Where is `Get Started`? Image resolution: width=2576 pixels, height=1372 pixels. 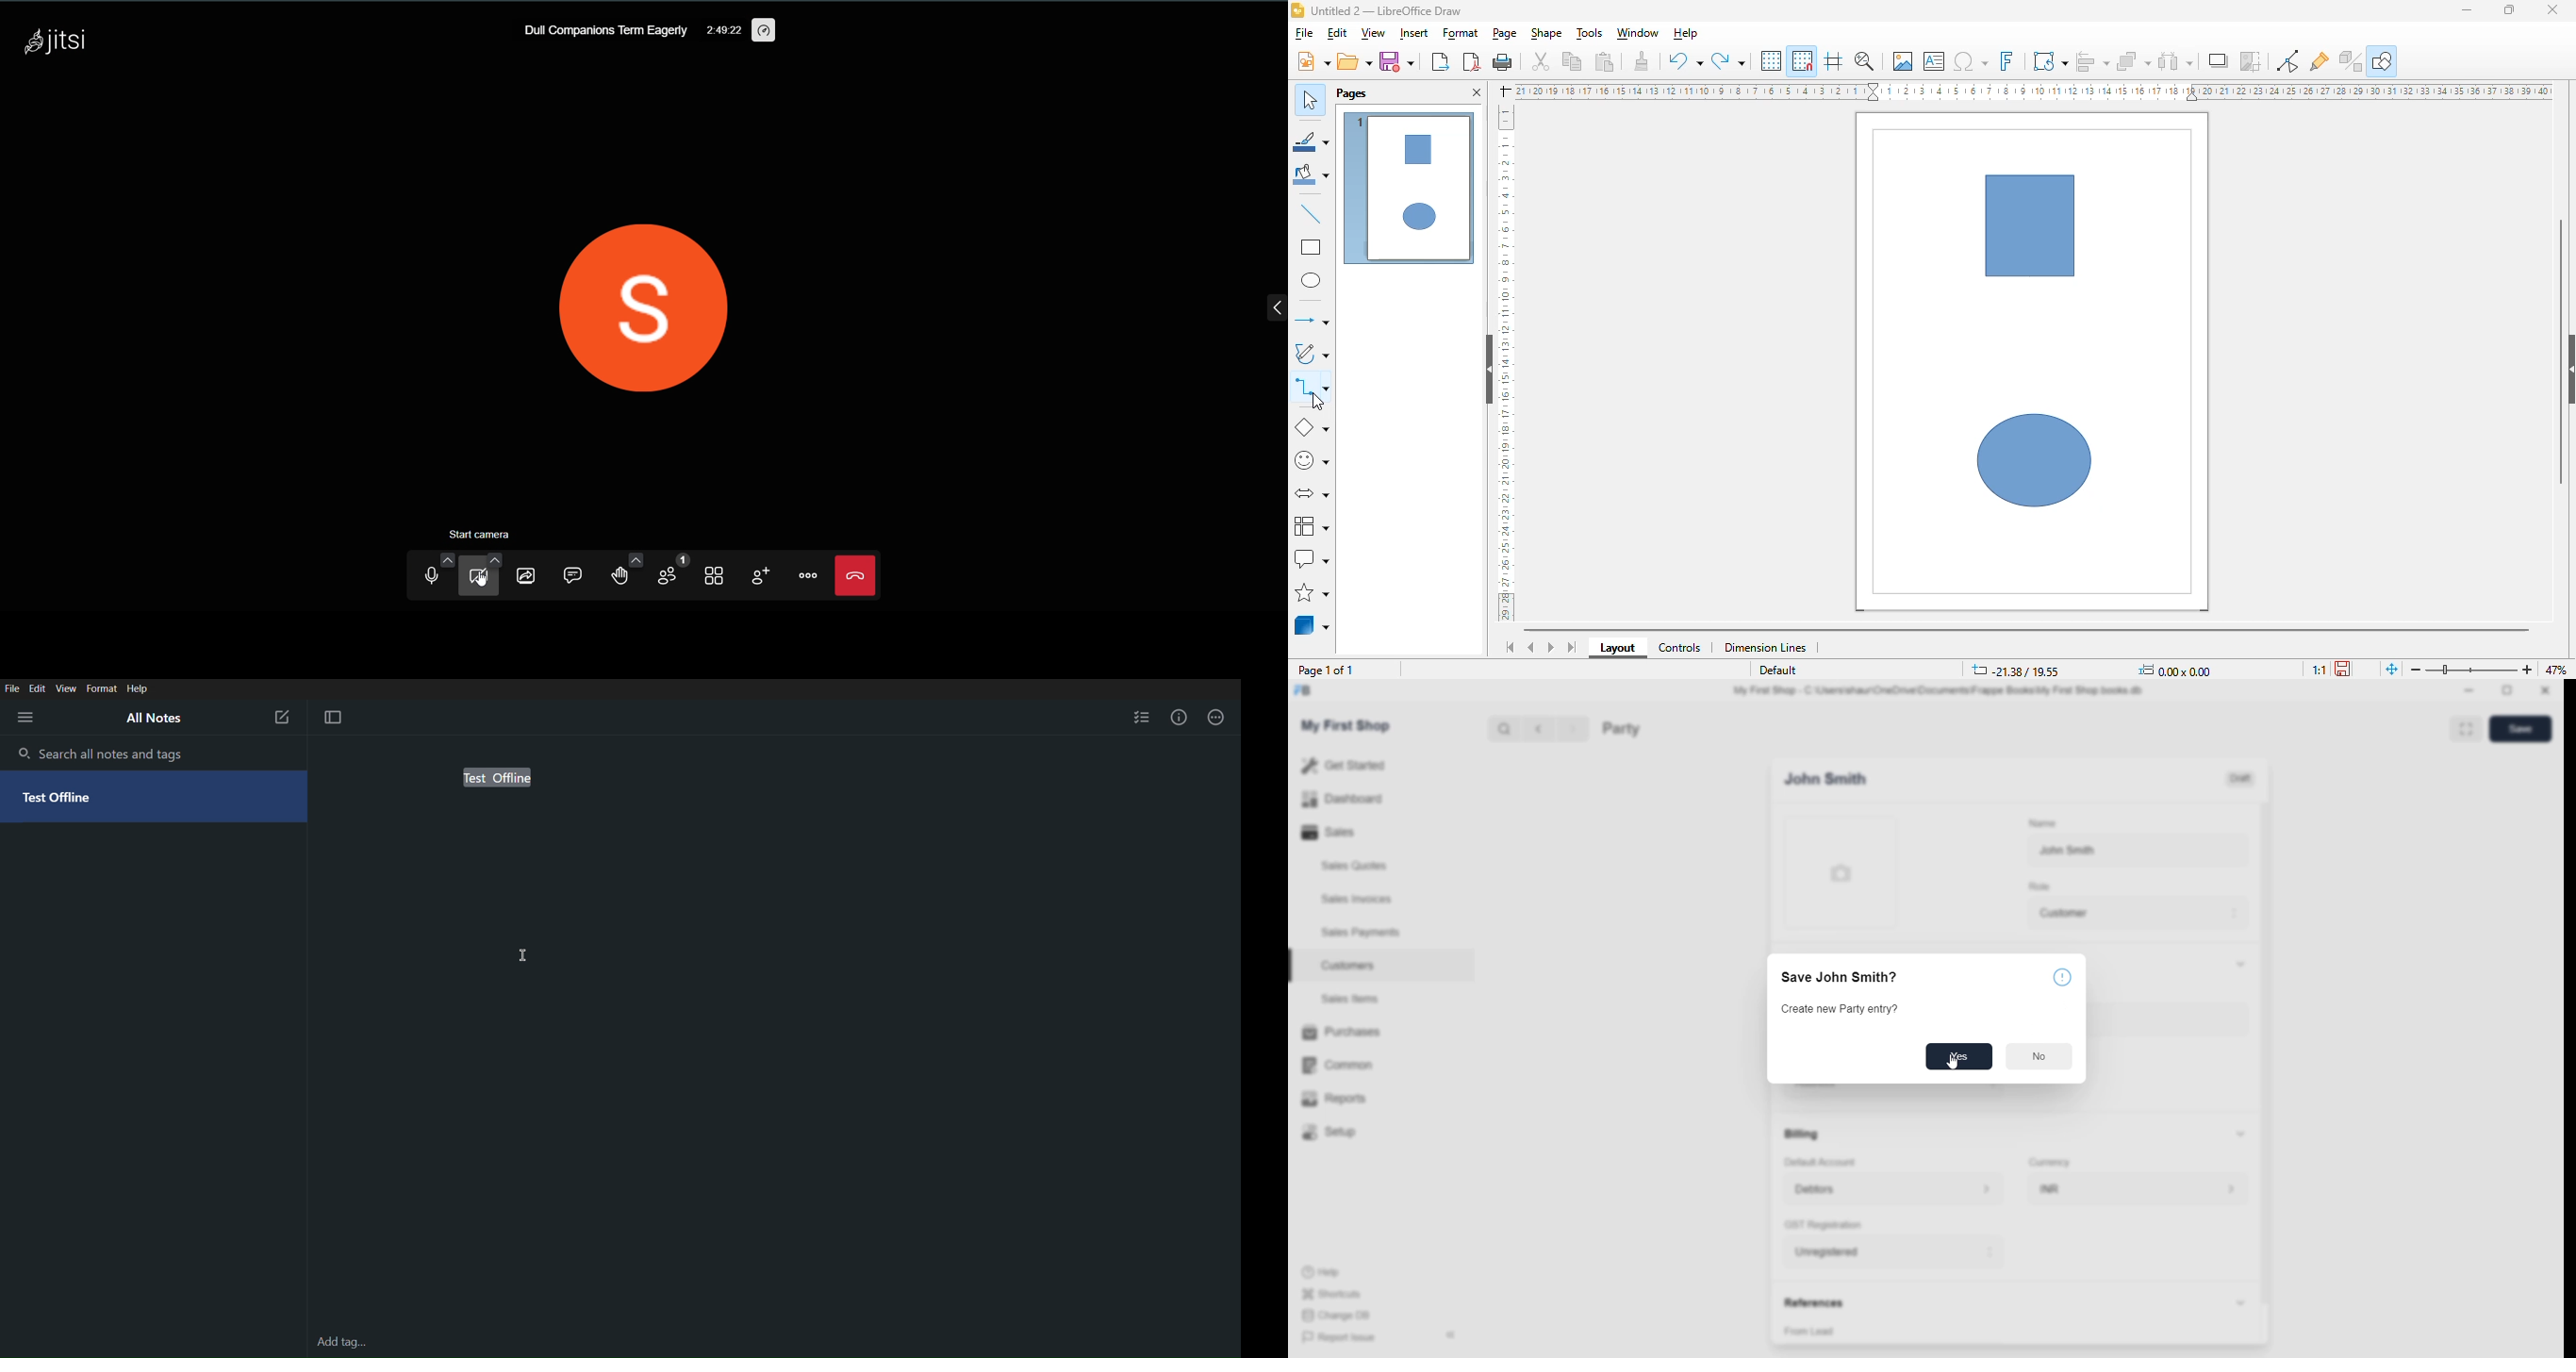
Get Started is located at coordinates (1346, 766).